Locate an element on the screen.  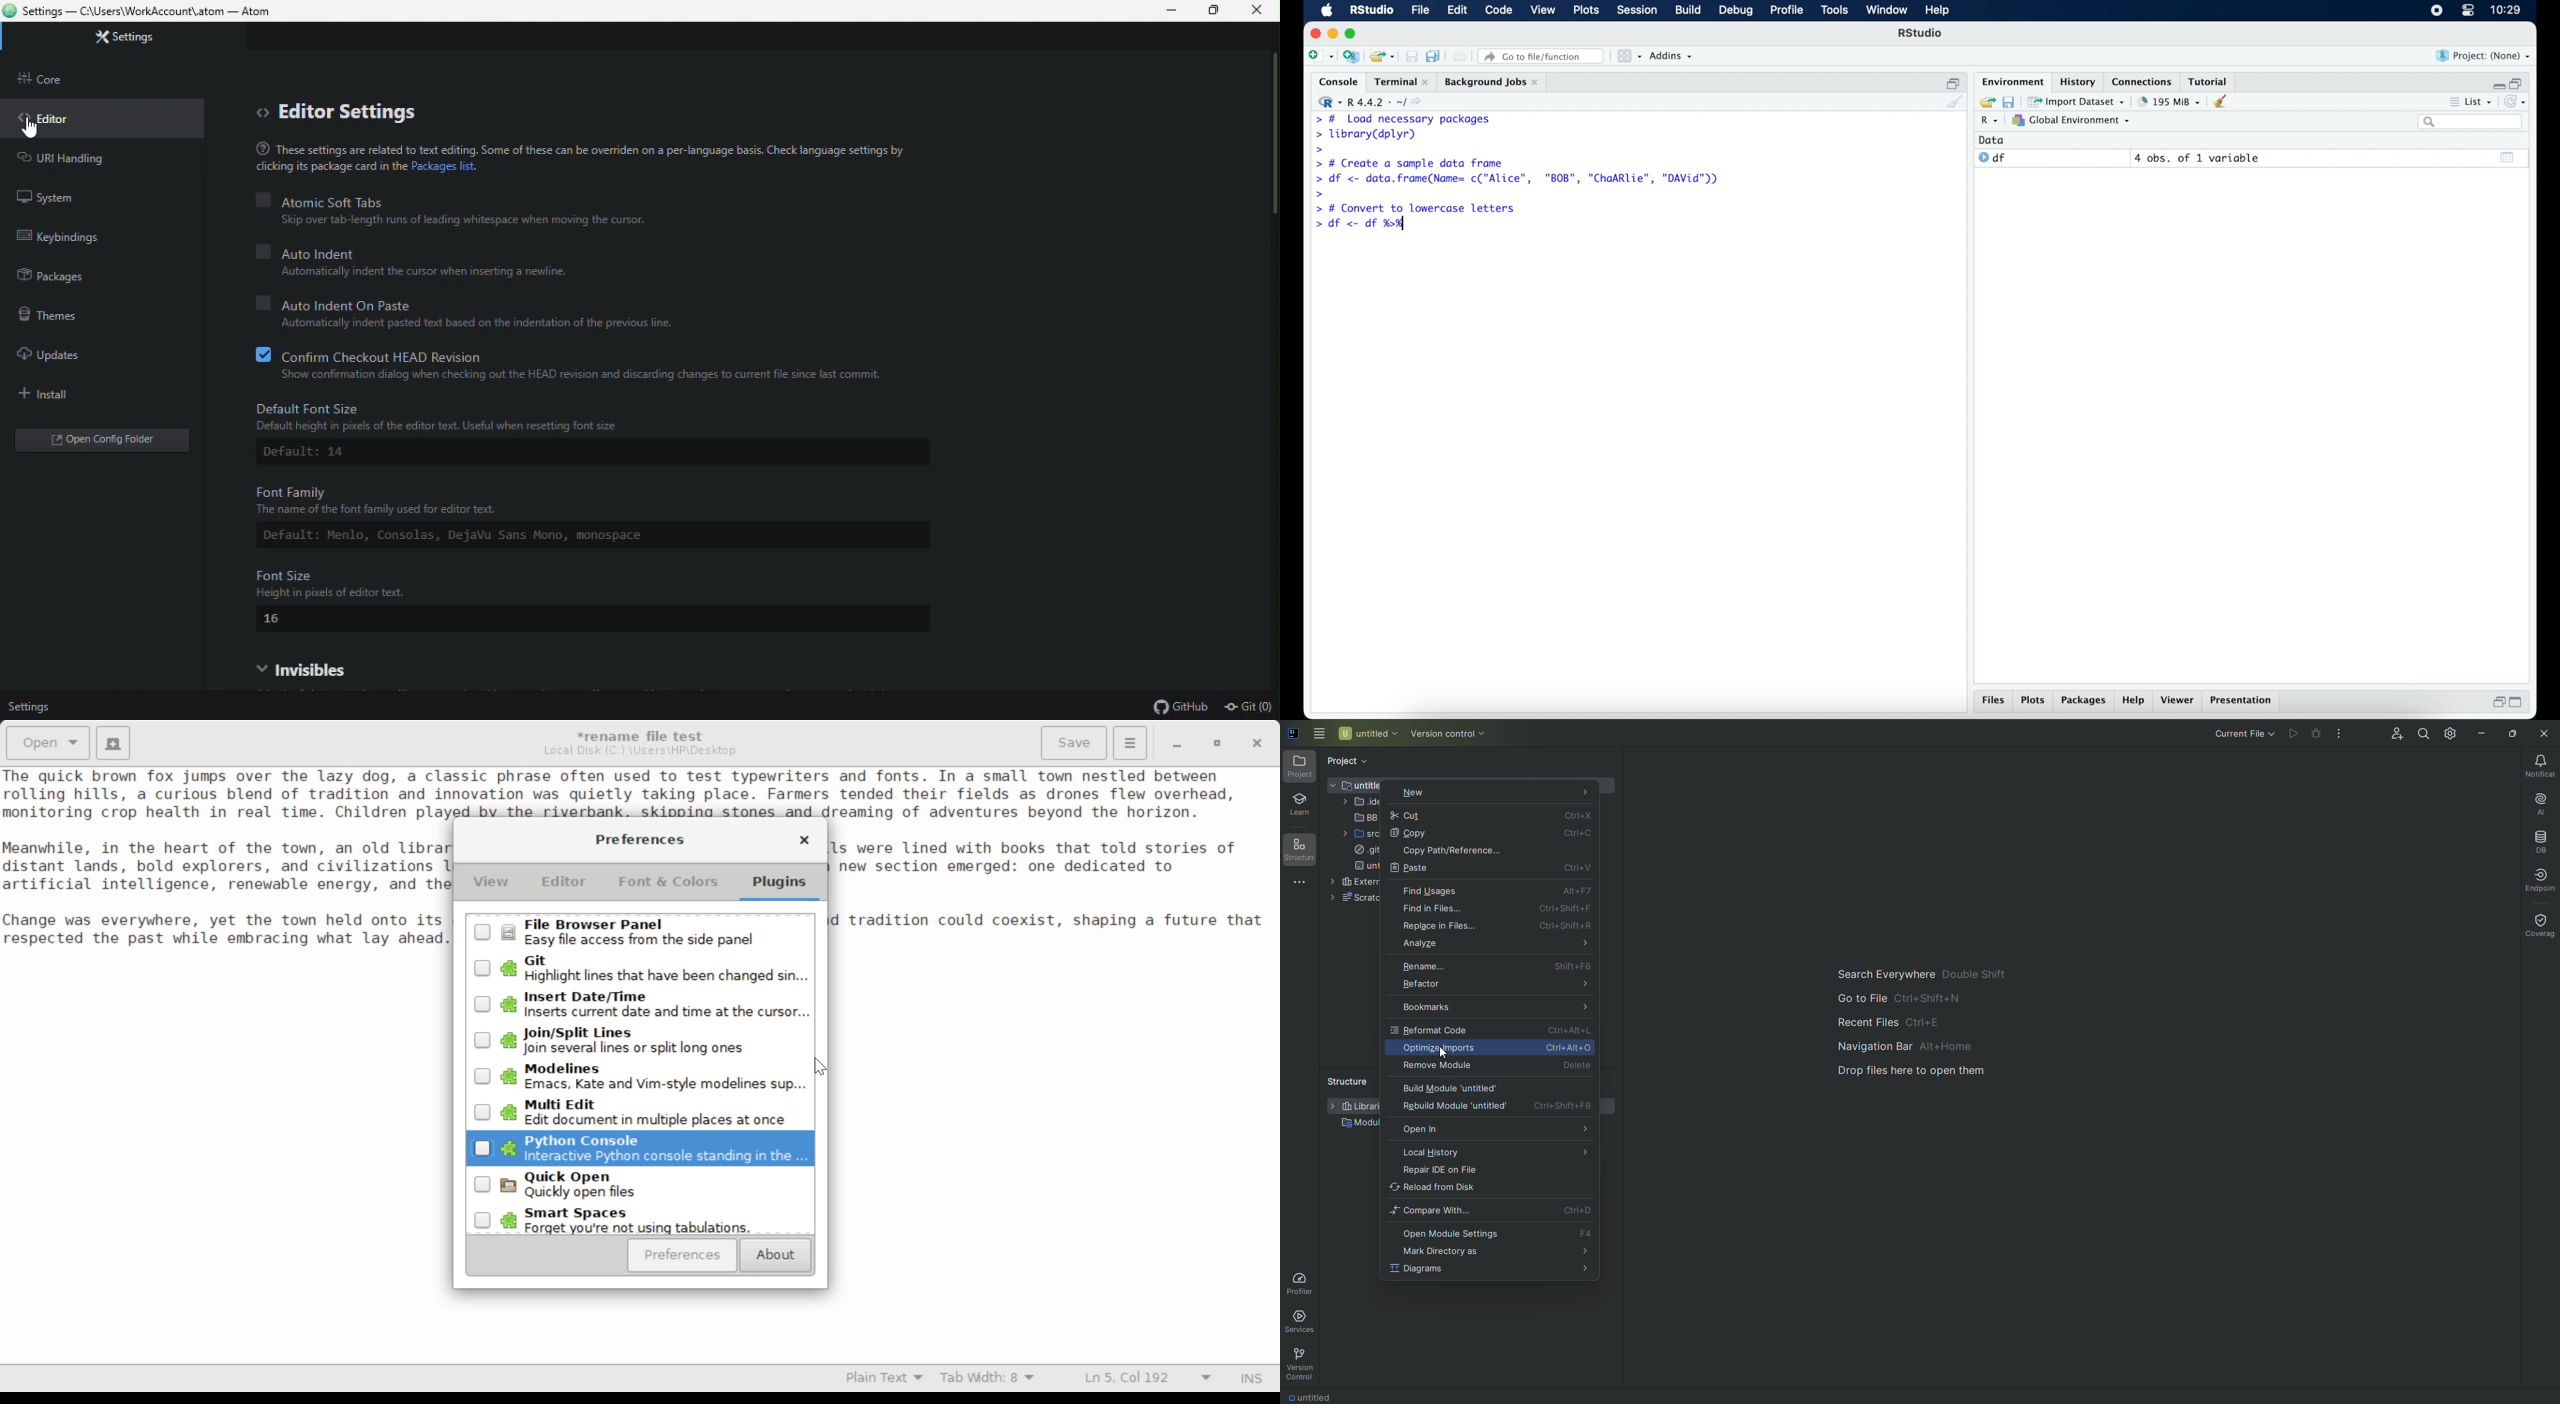
viewer is located at coordinates (2180, 701).